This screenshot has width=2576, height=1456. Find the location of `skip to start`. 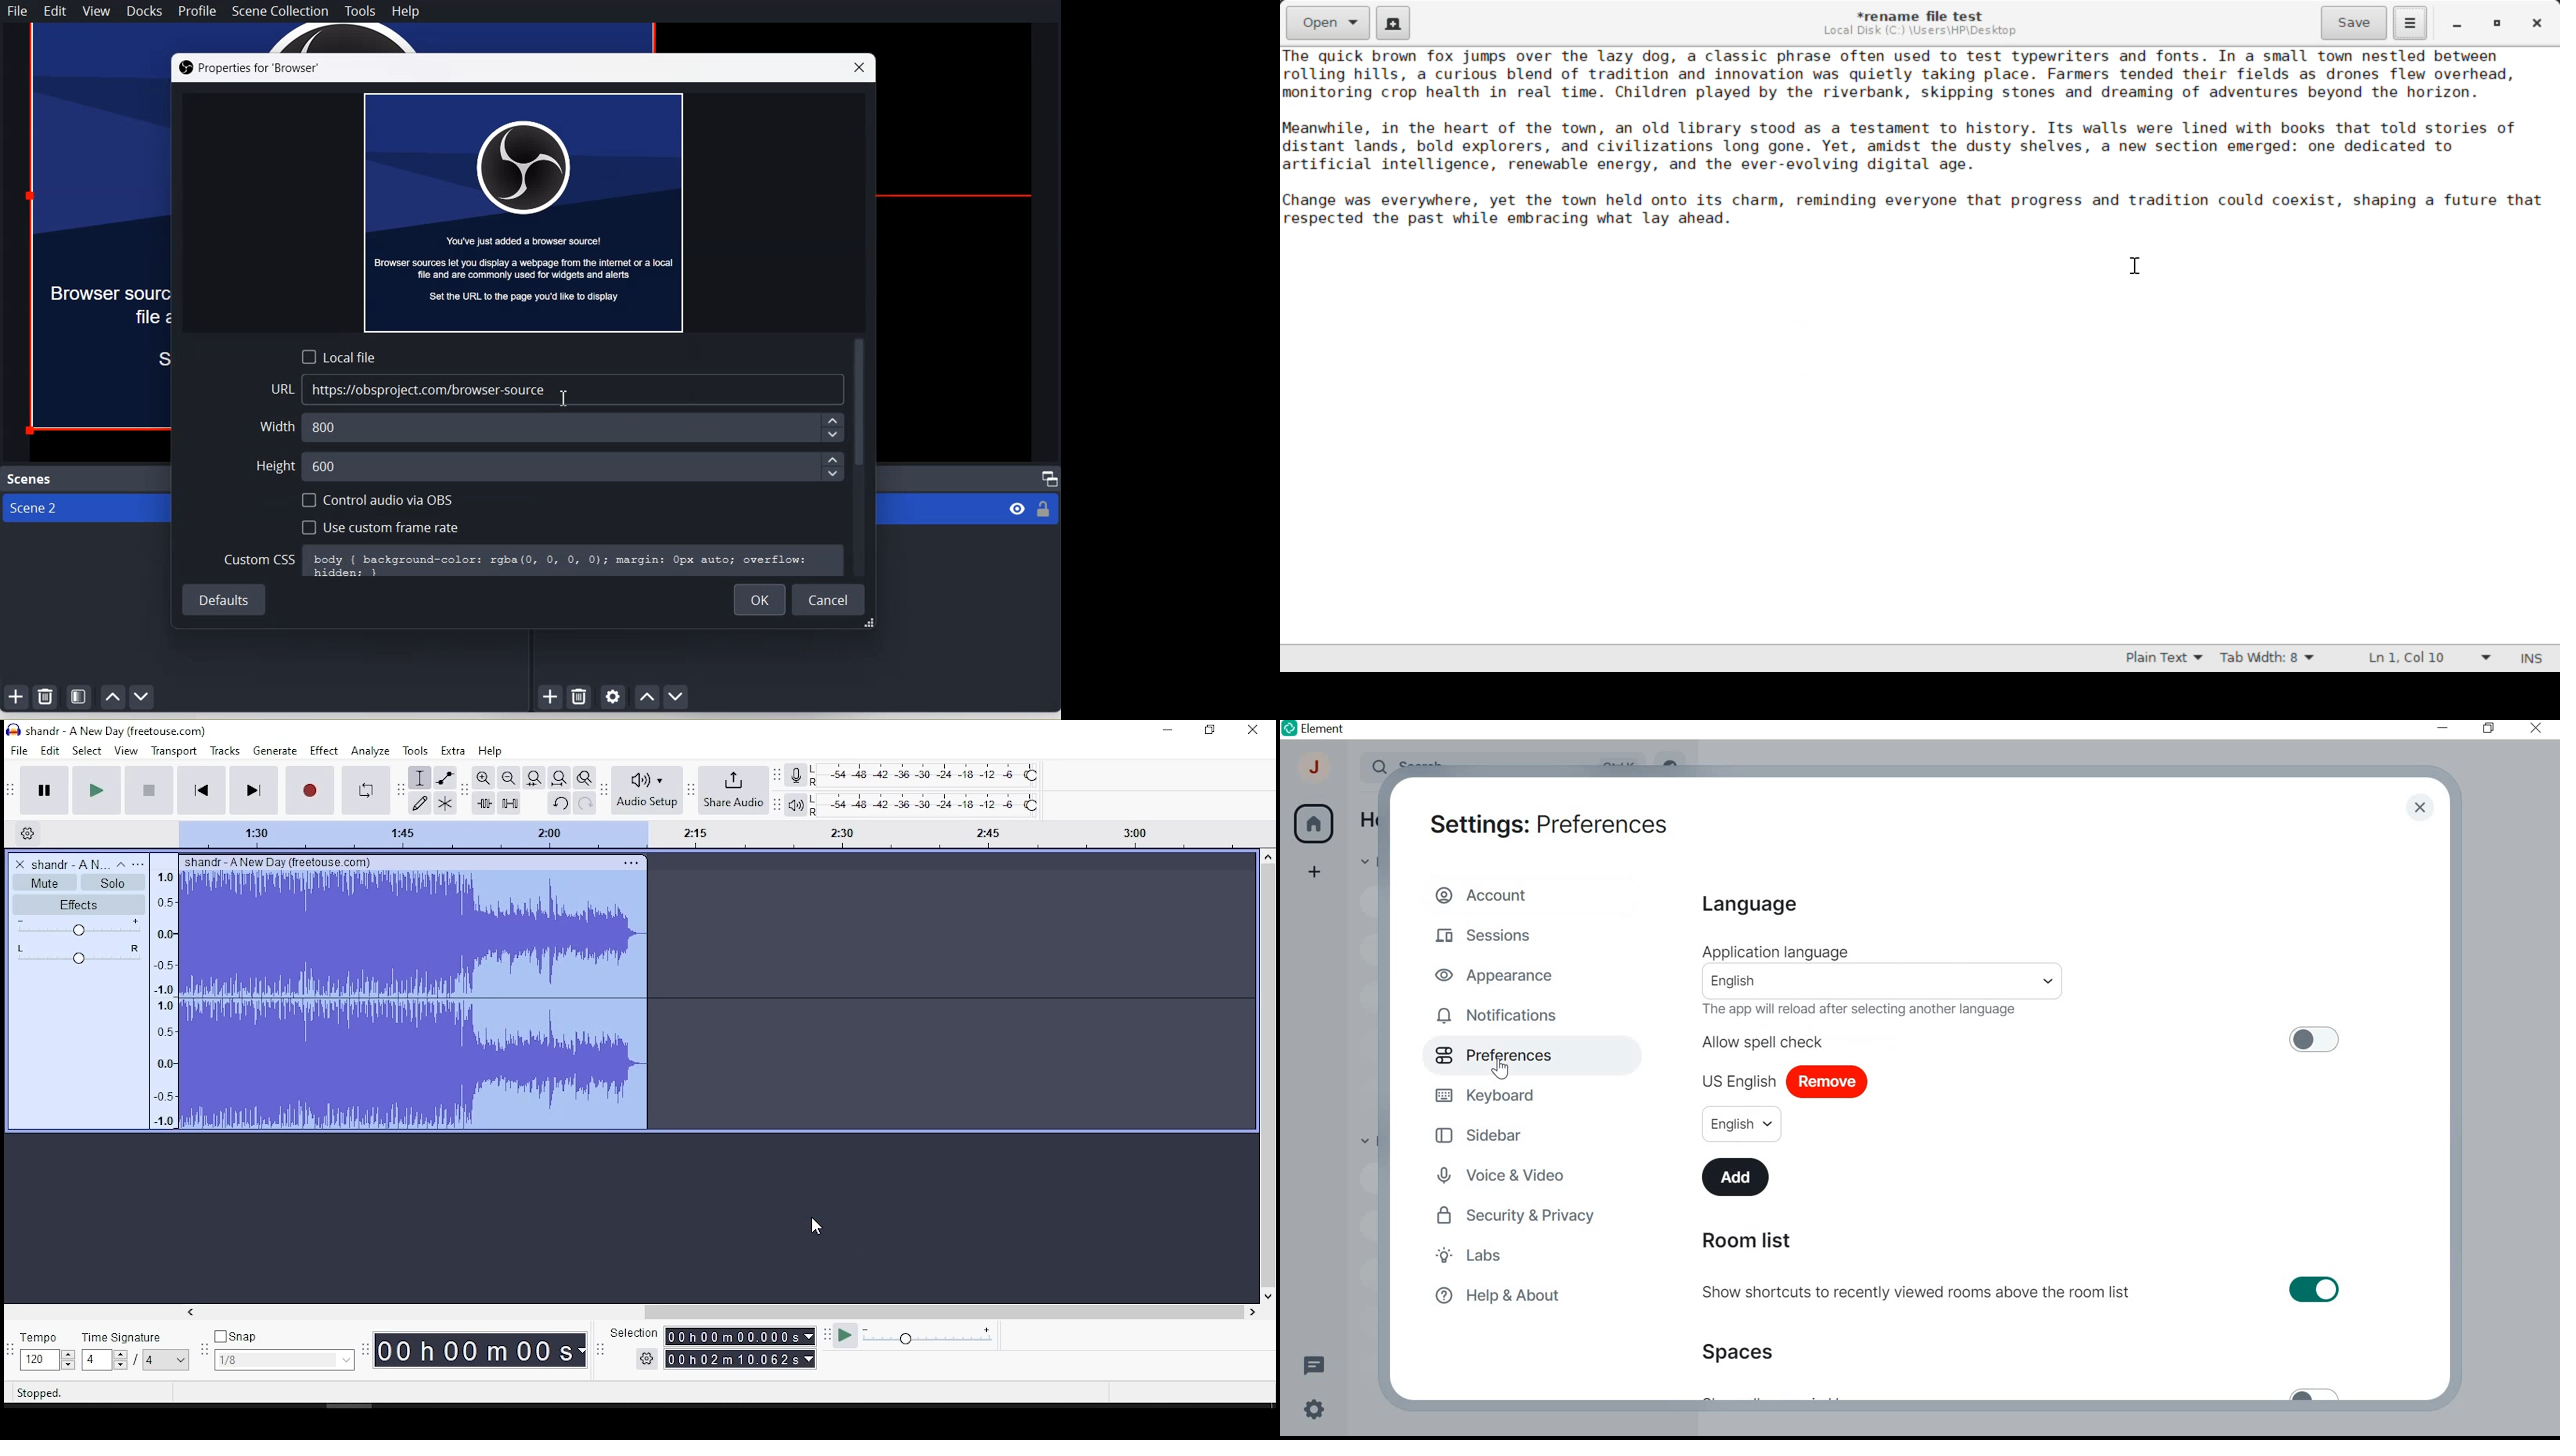

skip to start is located at coordinates (201, 790).